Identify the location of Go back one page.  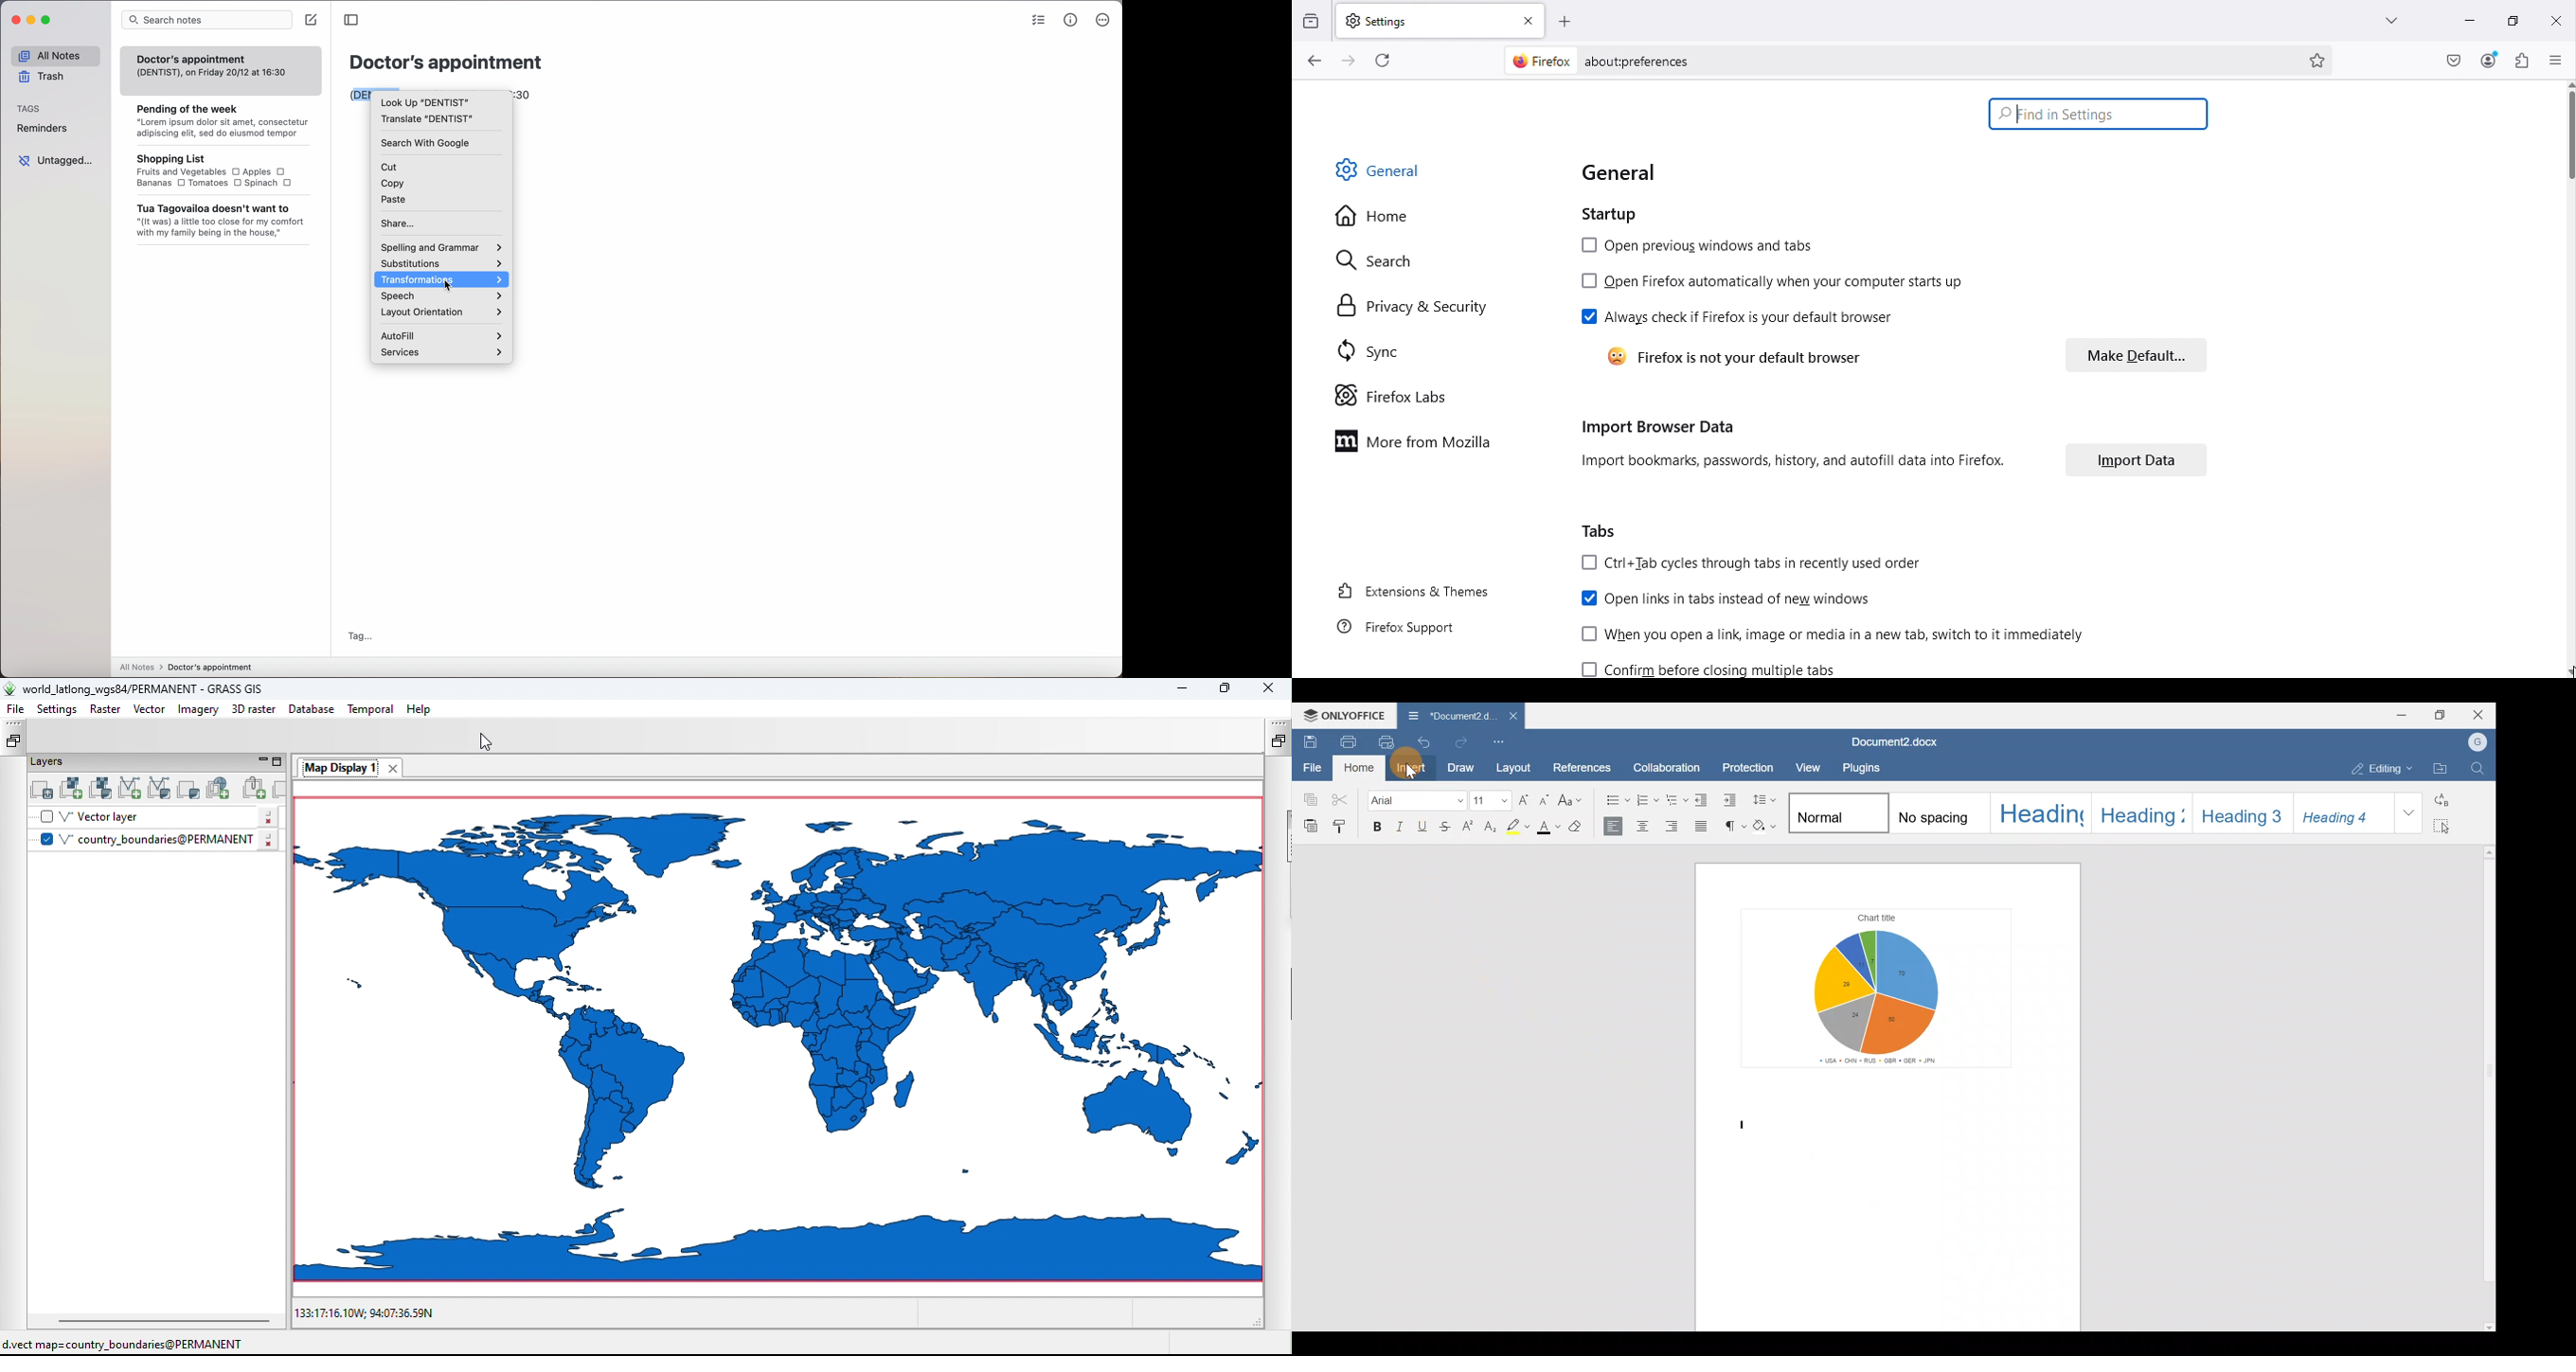
(1313, 61).